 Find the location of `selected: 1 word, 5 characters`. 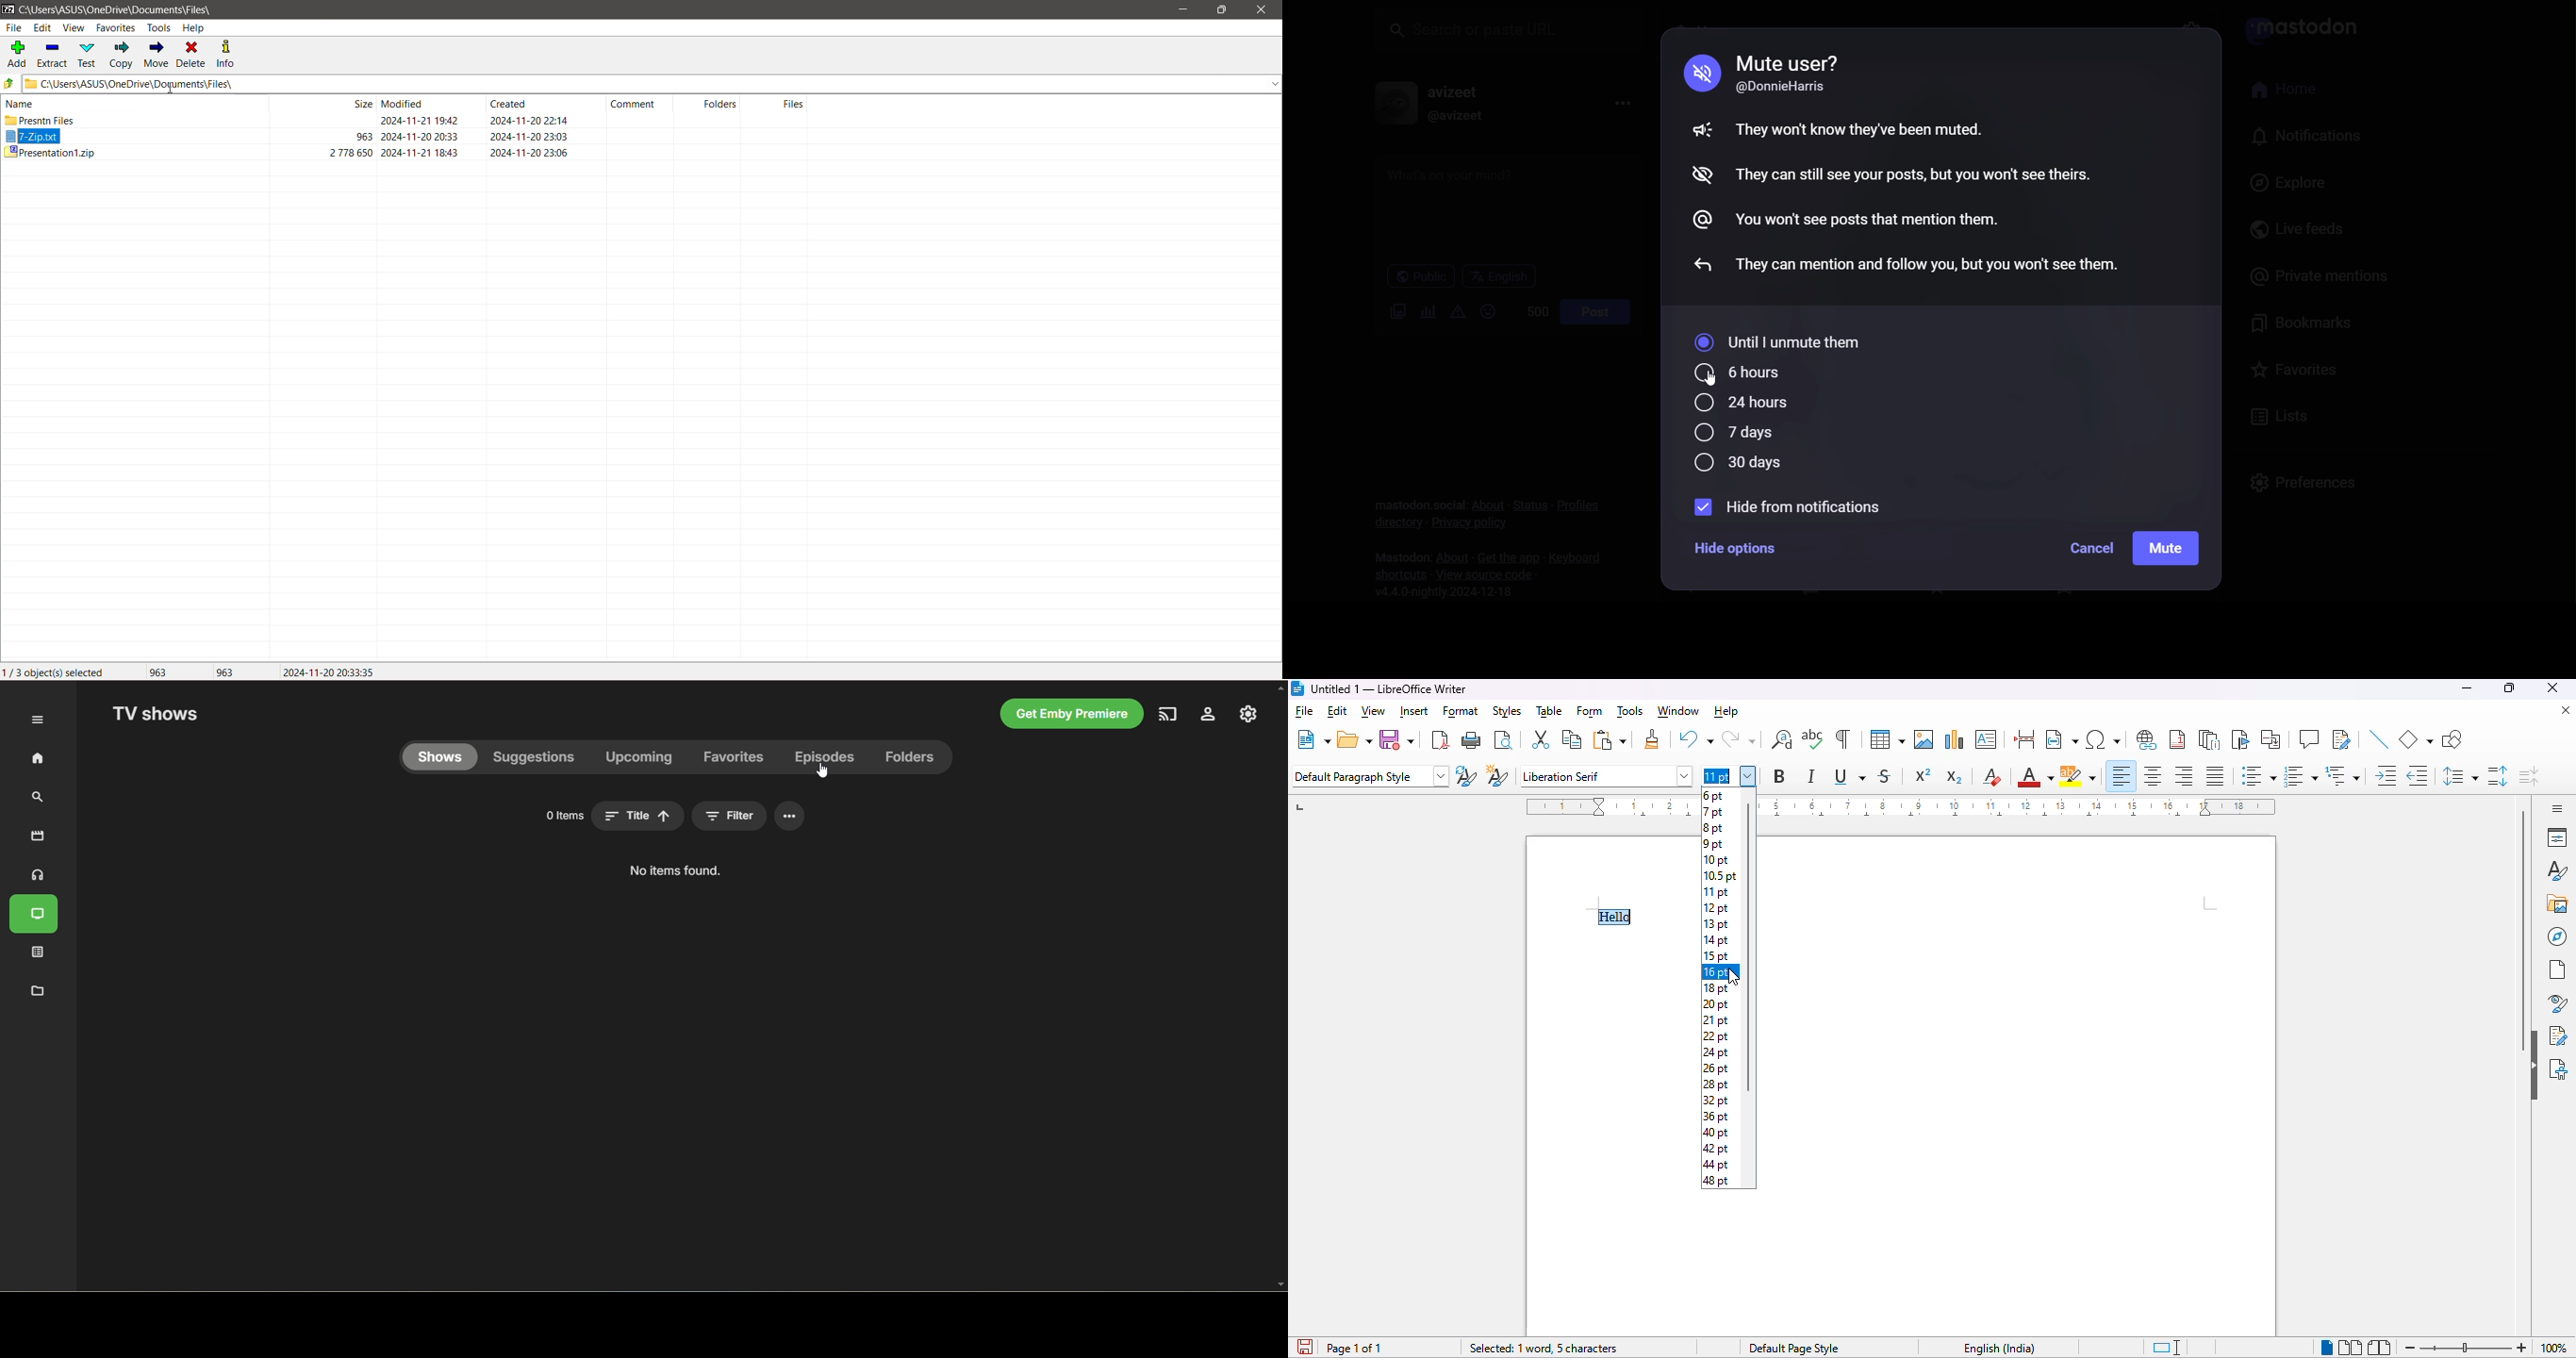

selected: 1 word, 5 characters is located at coordinates (1543, 1348).